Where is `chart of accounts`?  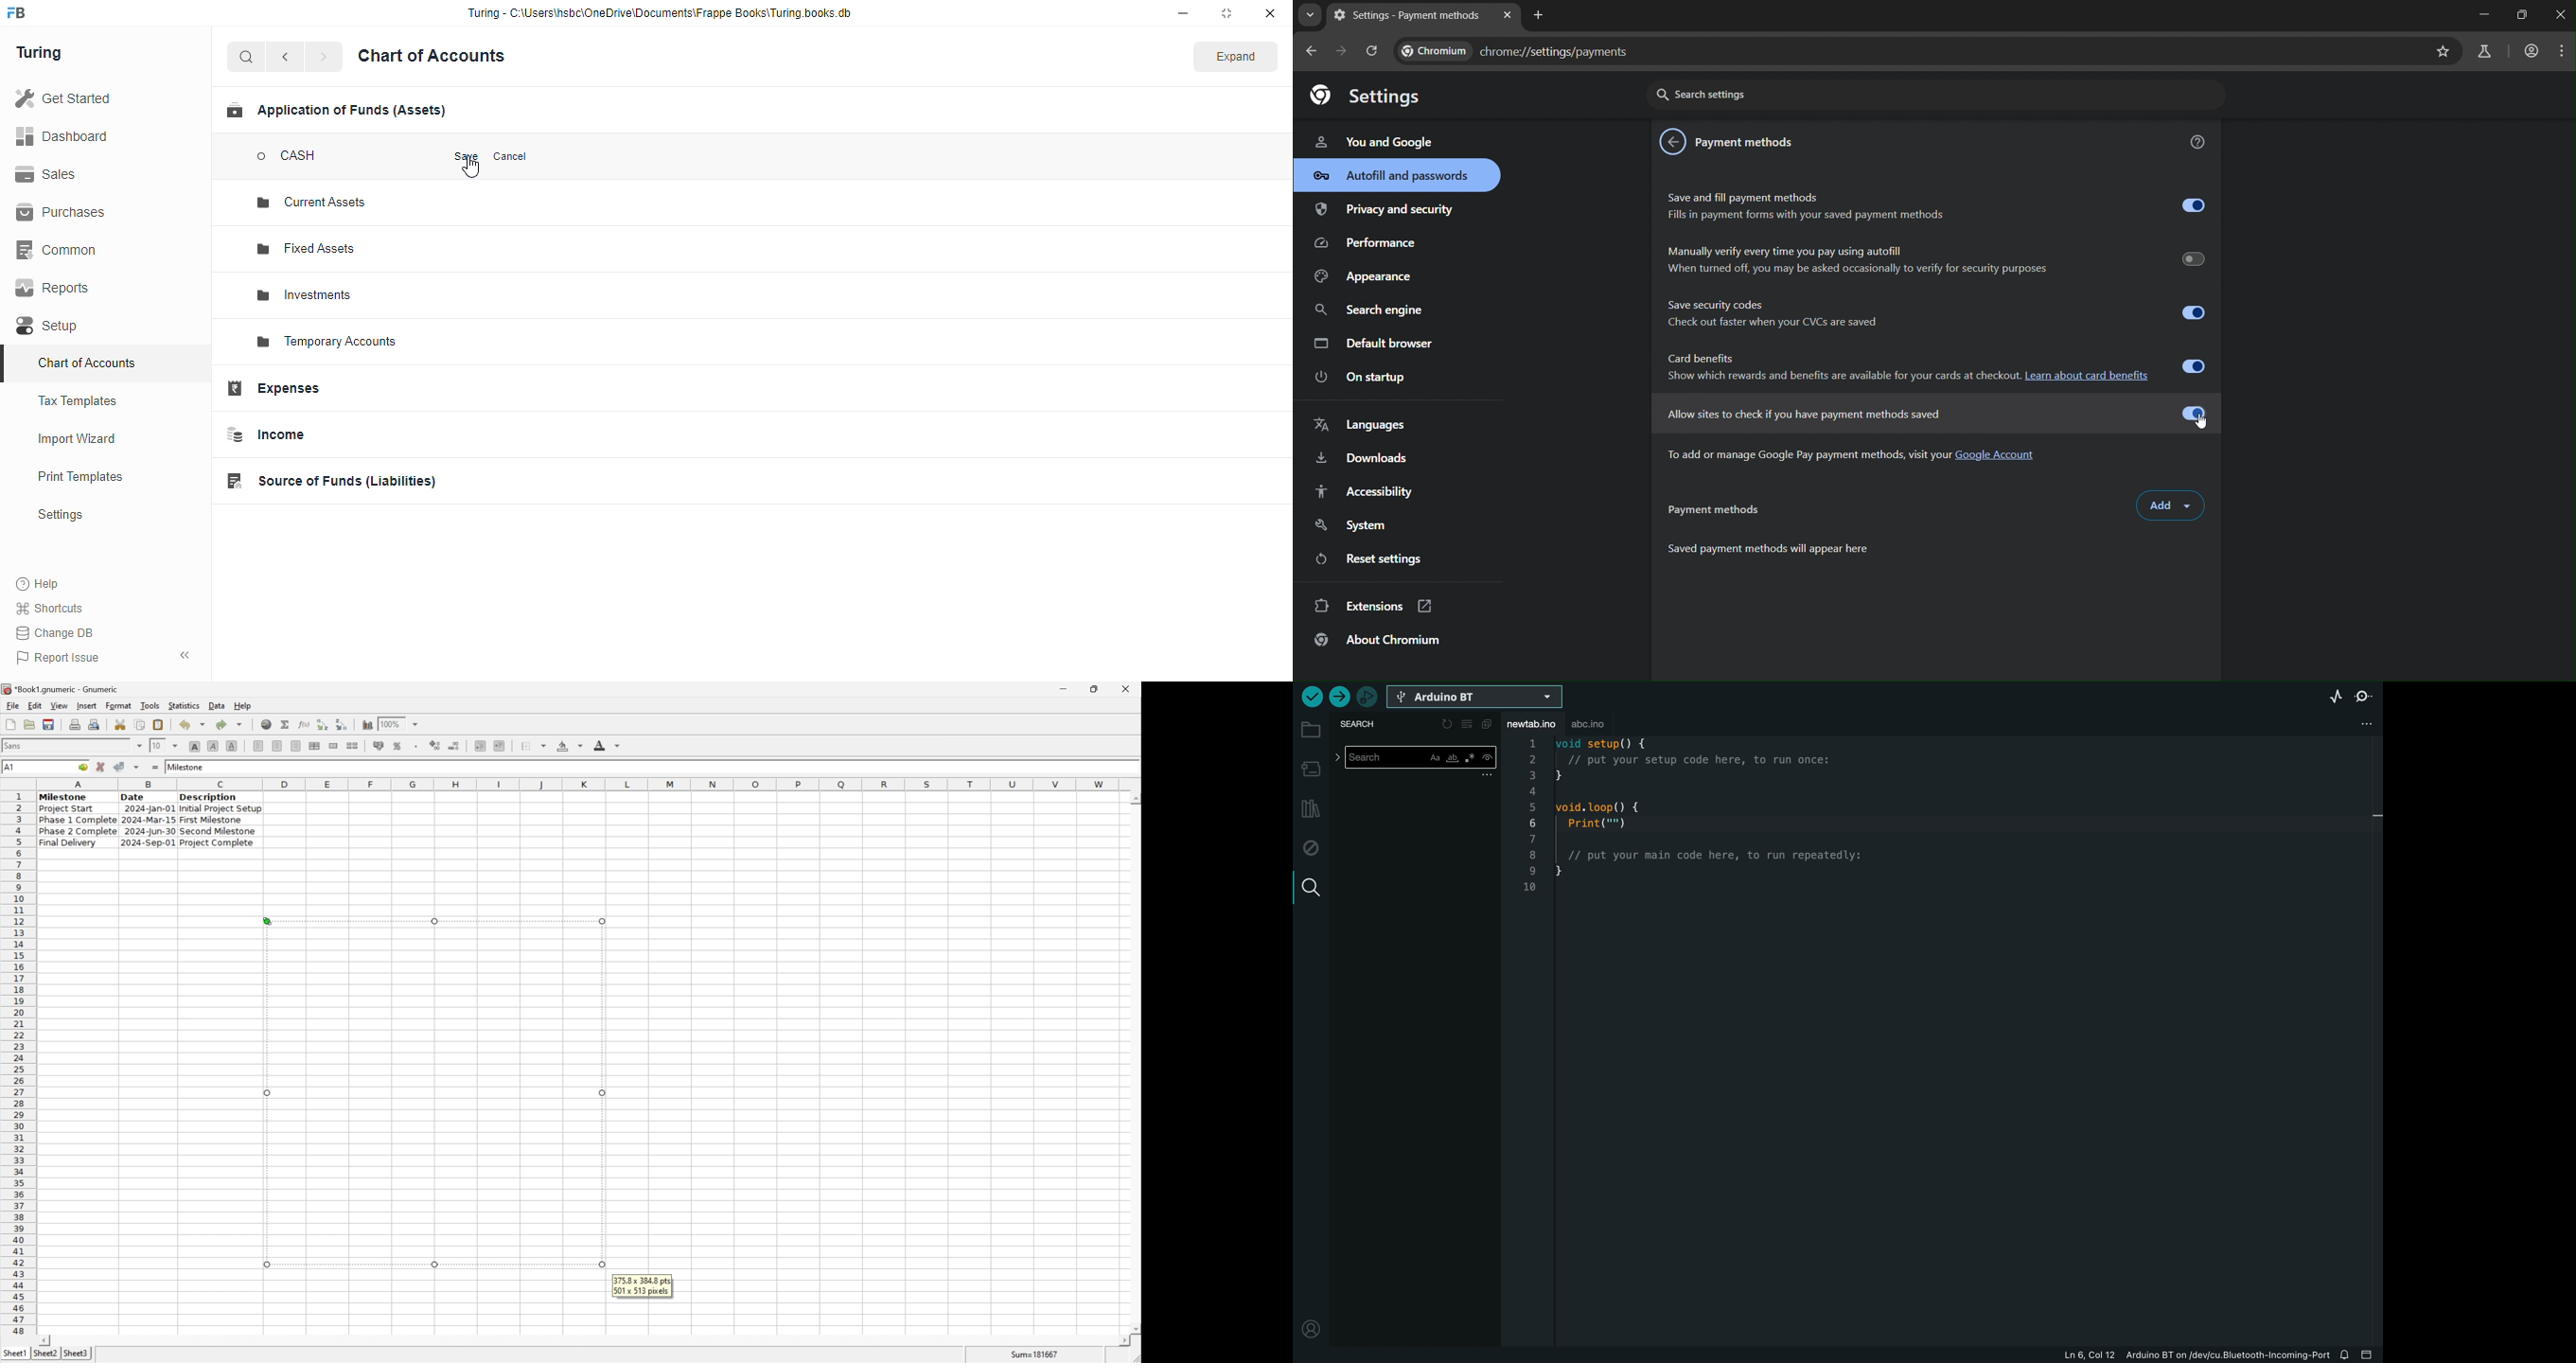
chart of accounts is located at coordinates (432, 56).